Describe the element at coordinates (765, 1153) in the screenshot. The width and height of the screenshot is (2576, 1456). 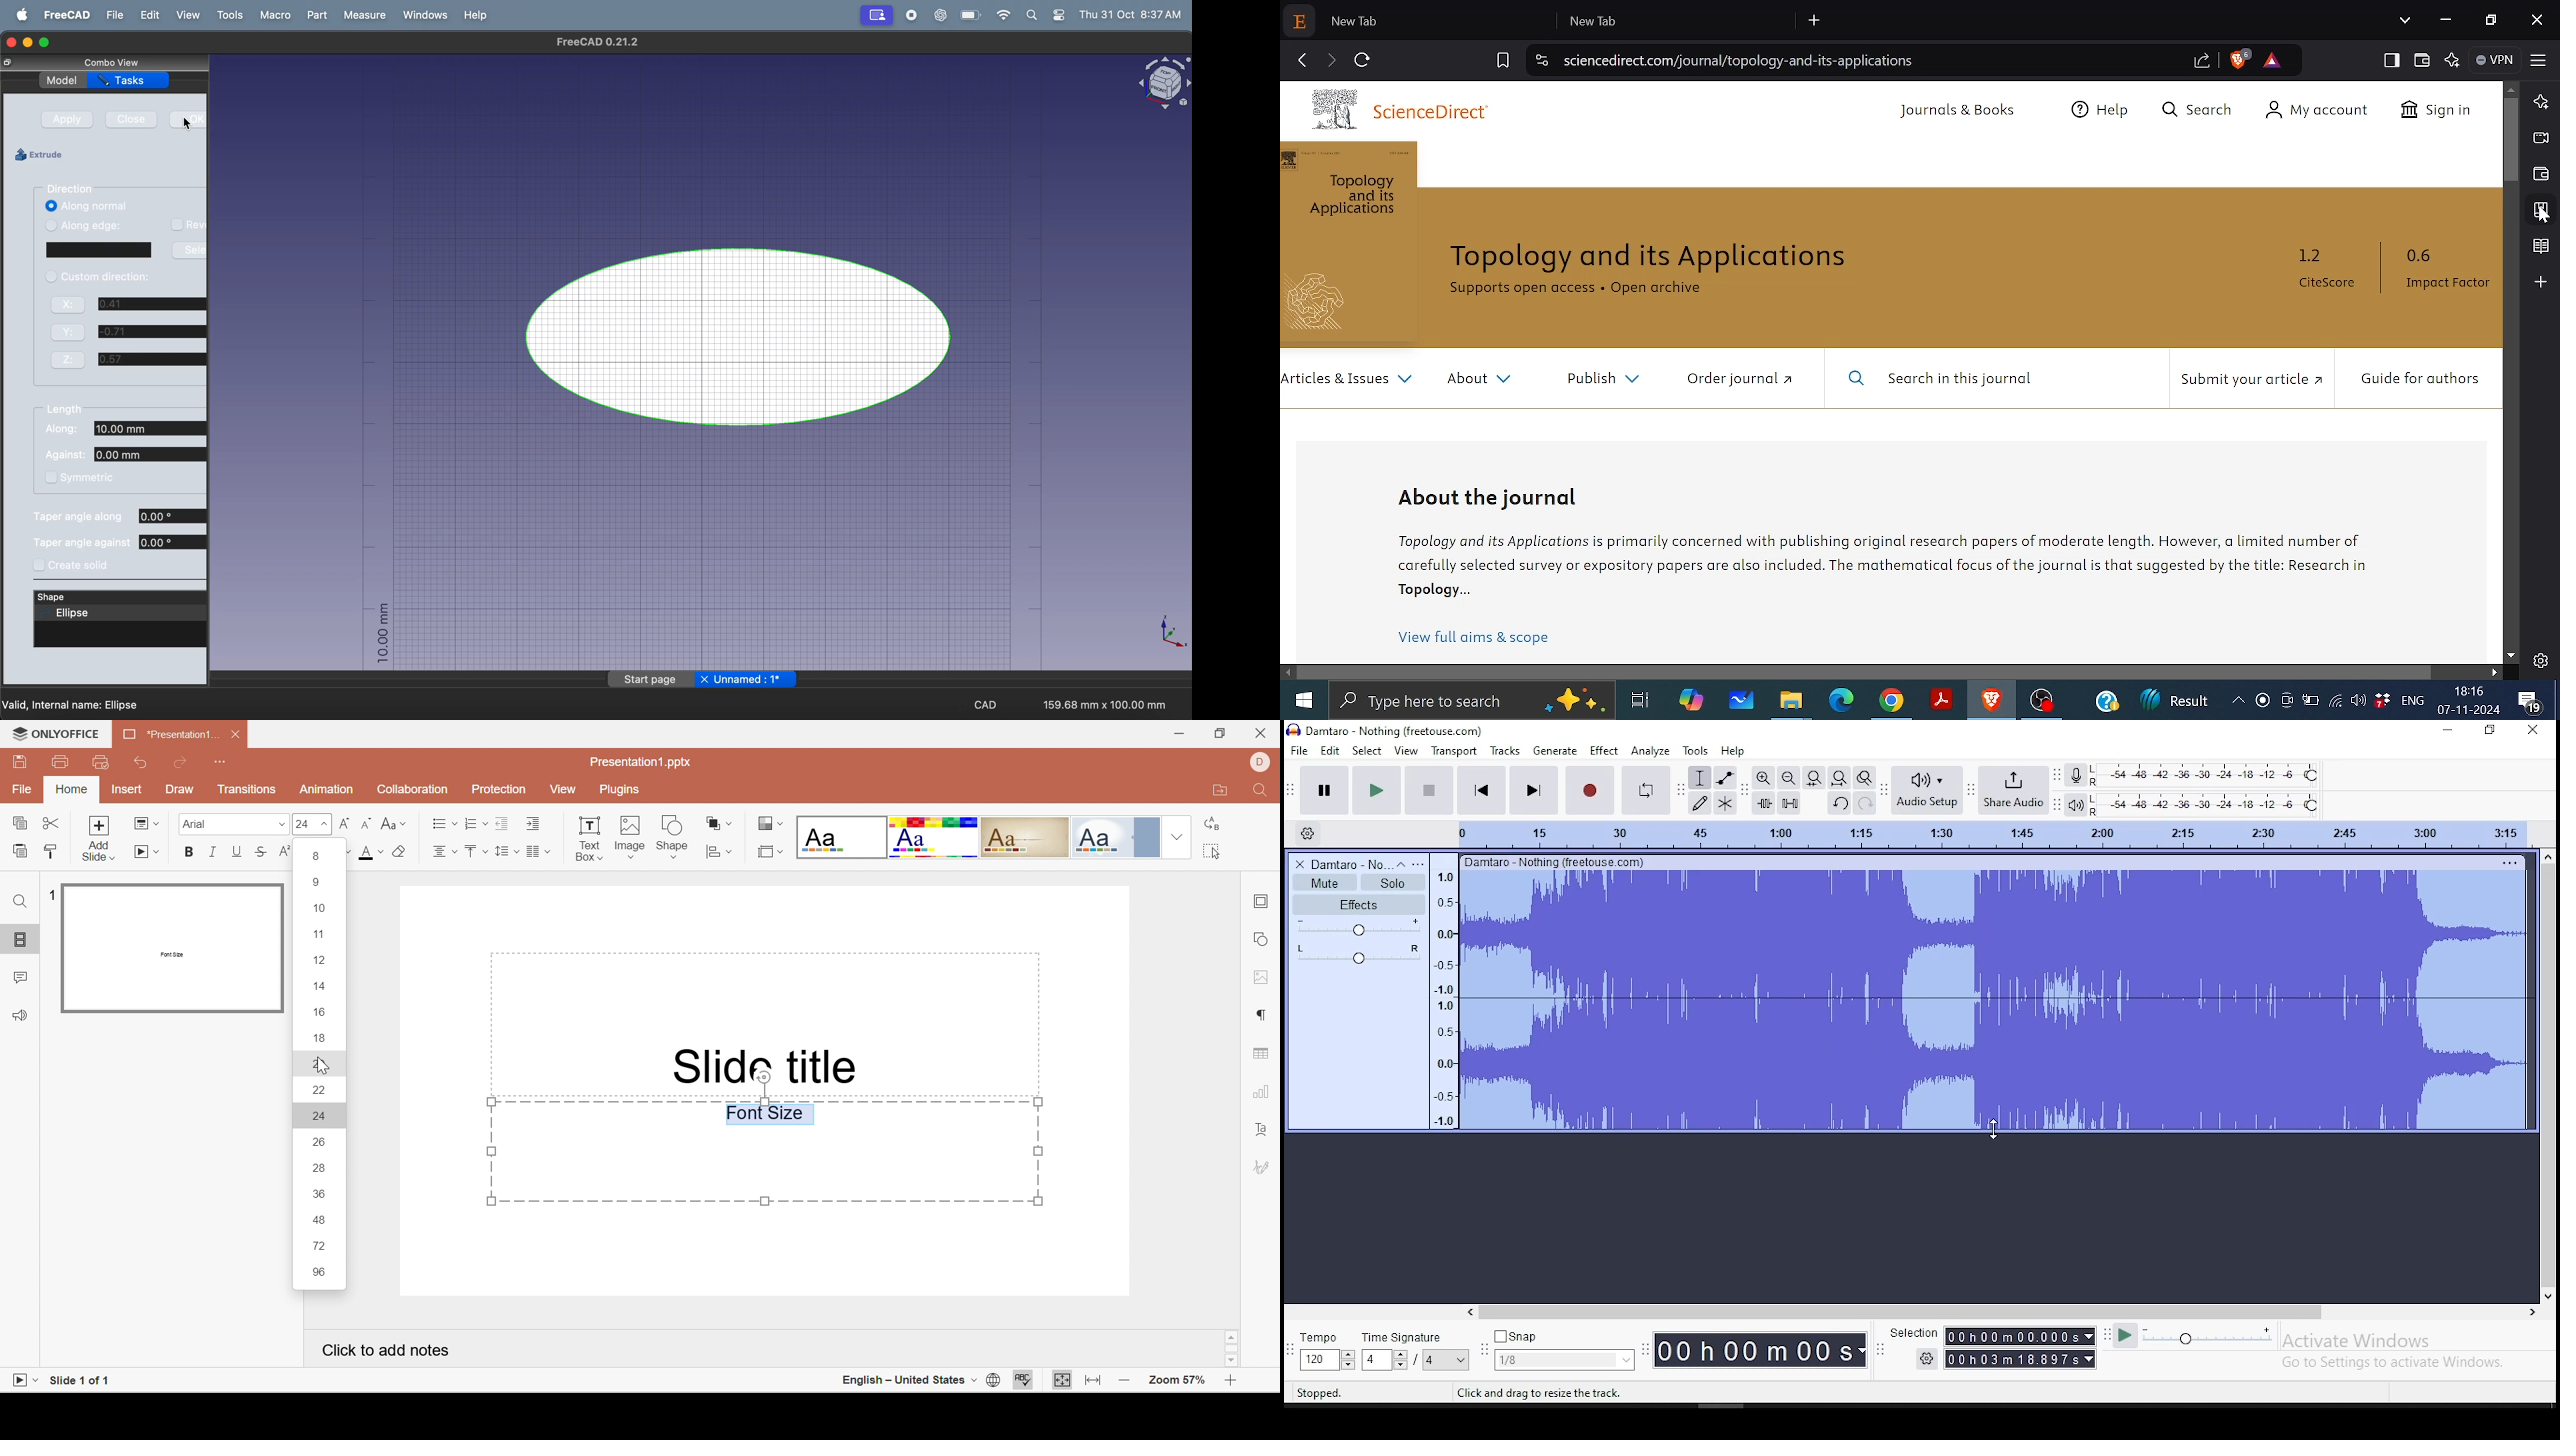
I see `Selected text box` at that location.